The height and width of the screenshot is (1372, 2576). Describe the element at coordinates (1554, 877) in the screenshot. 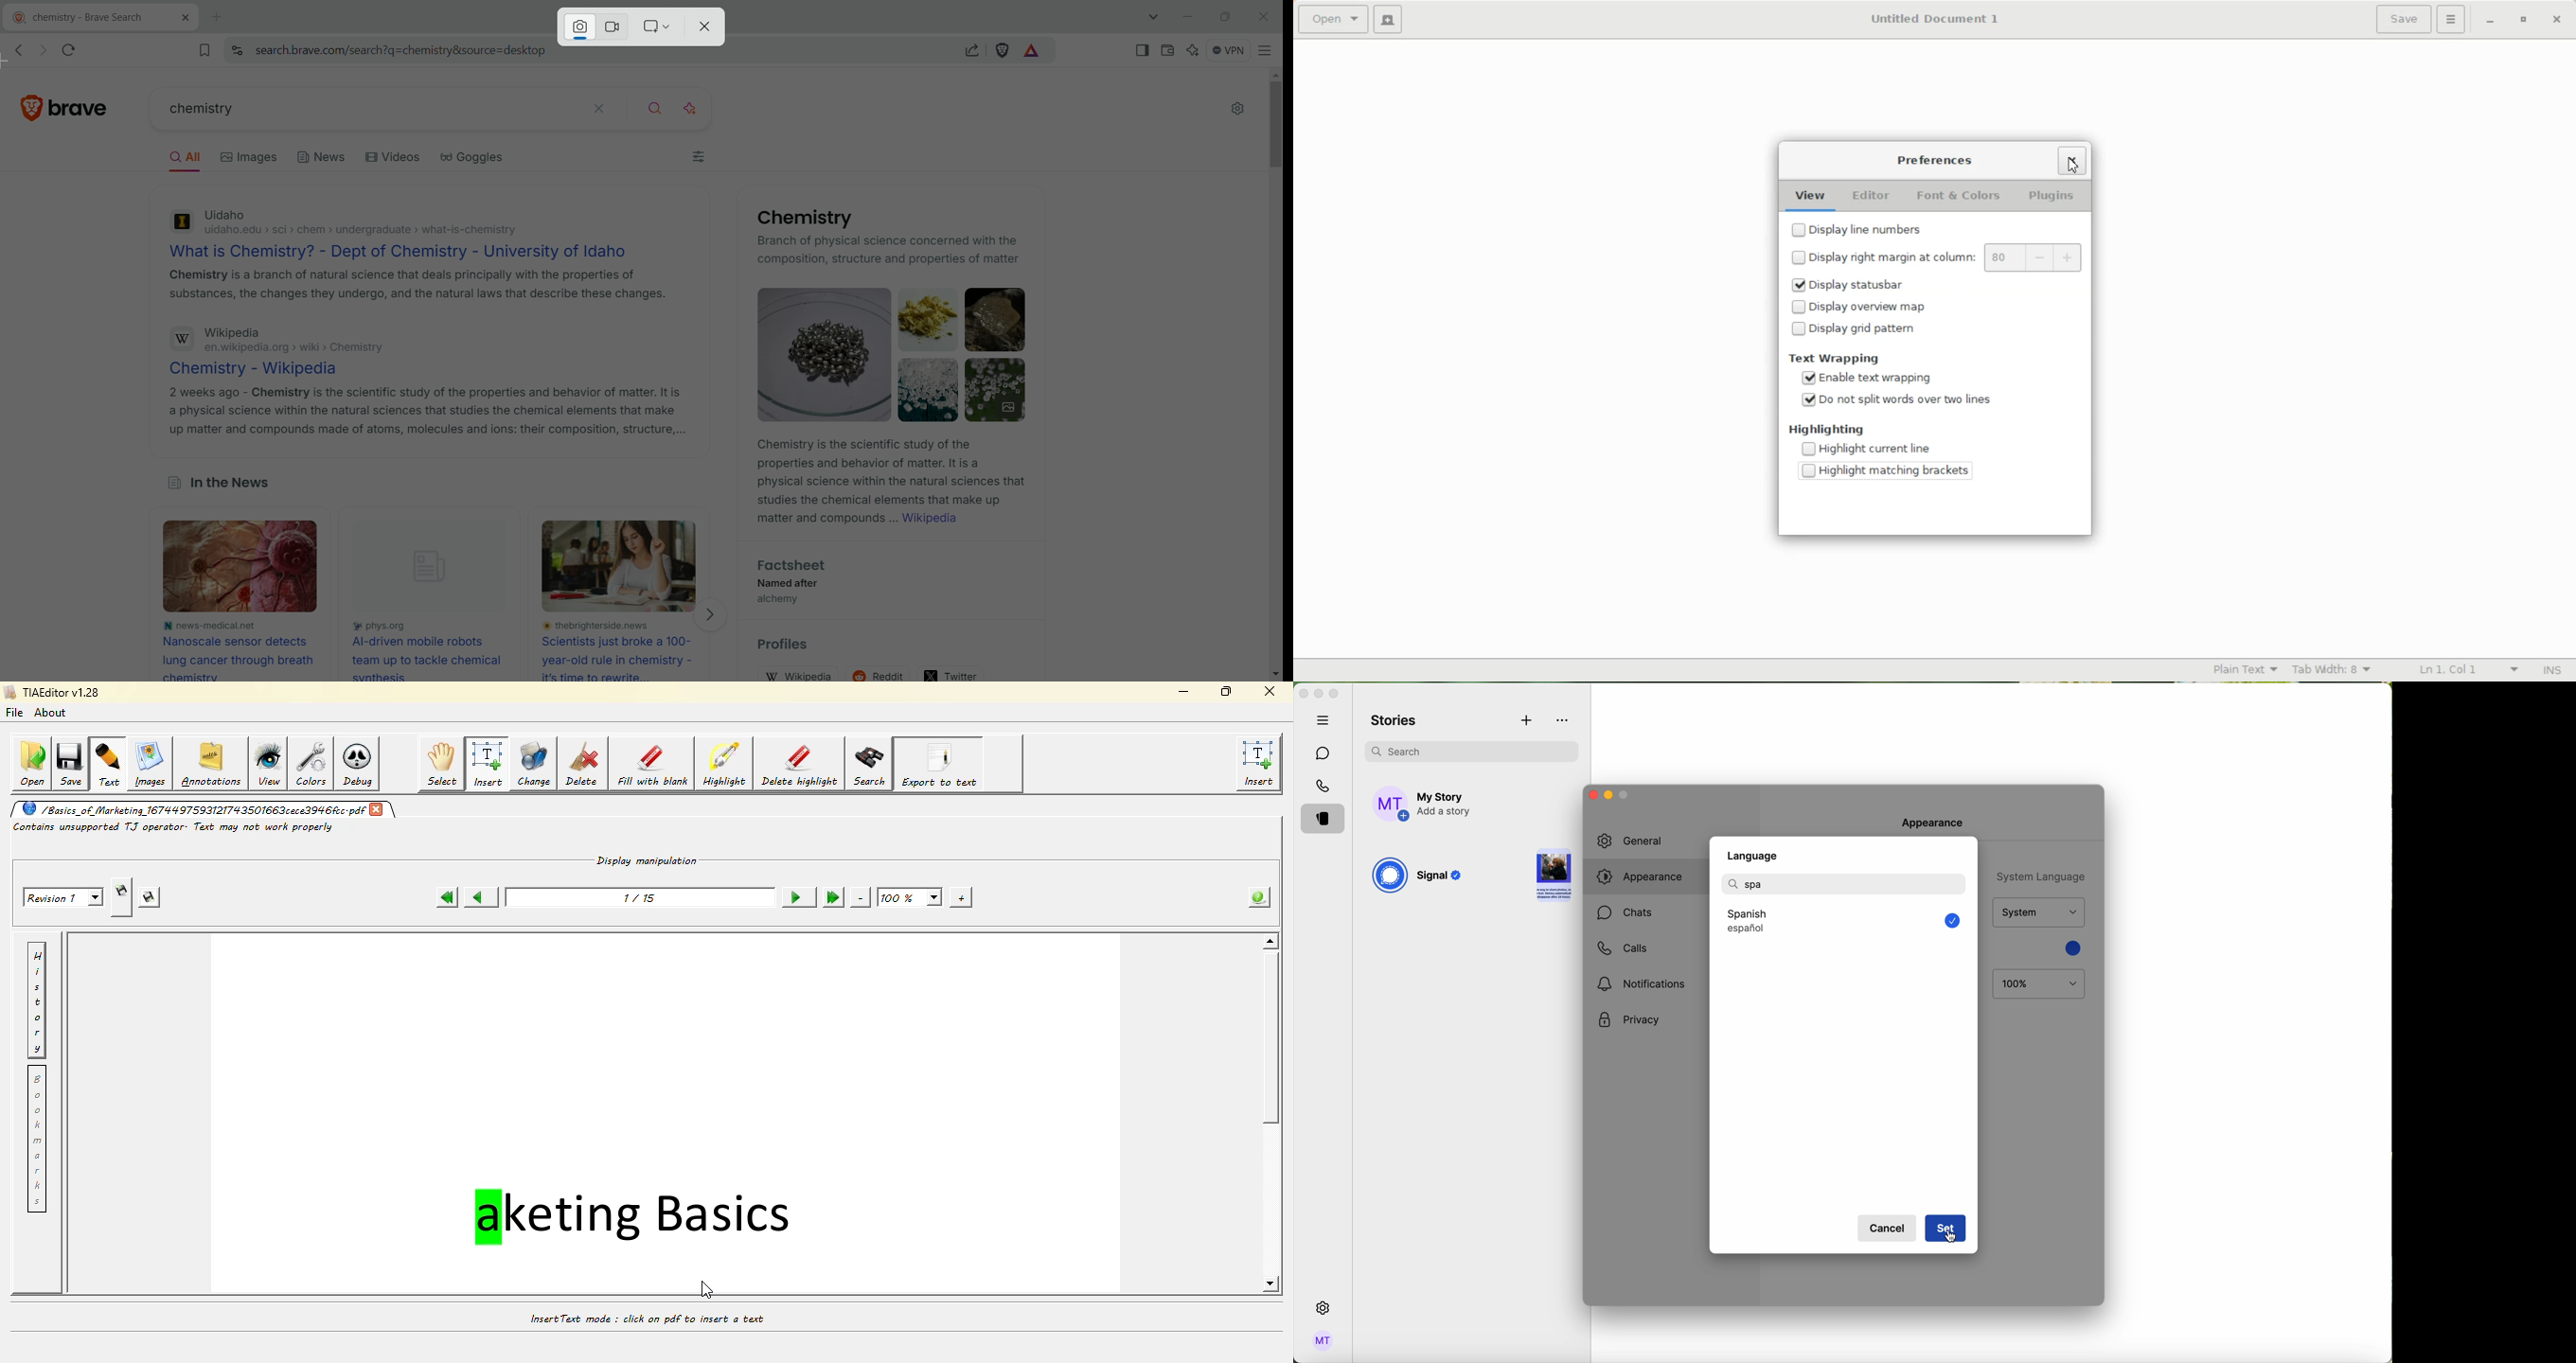

I see `story` at that location.